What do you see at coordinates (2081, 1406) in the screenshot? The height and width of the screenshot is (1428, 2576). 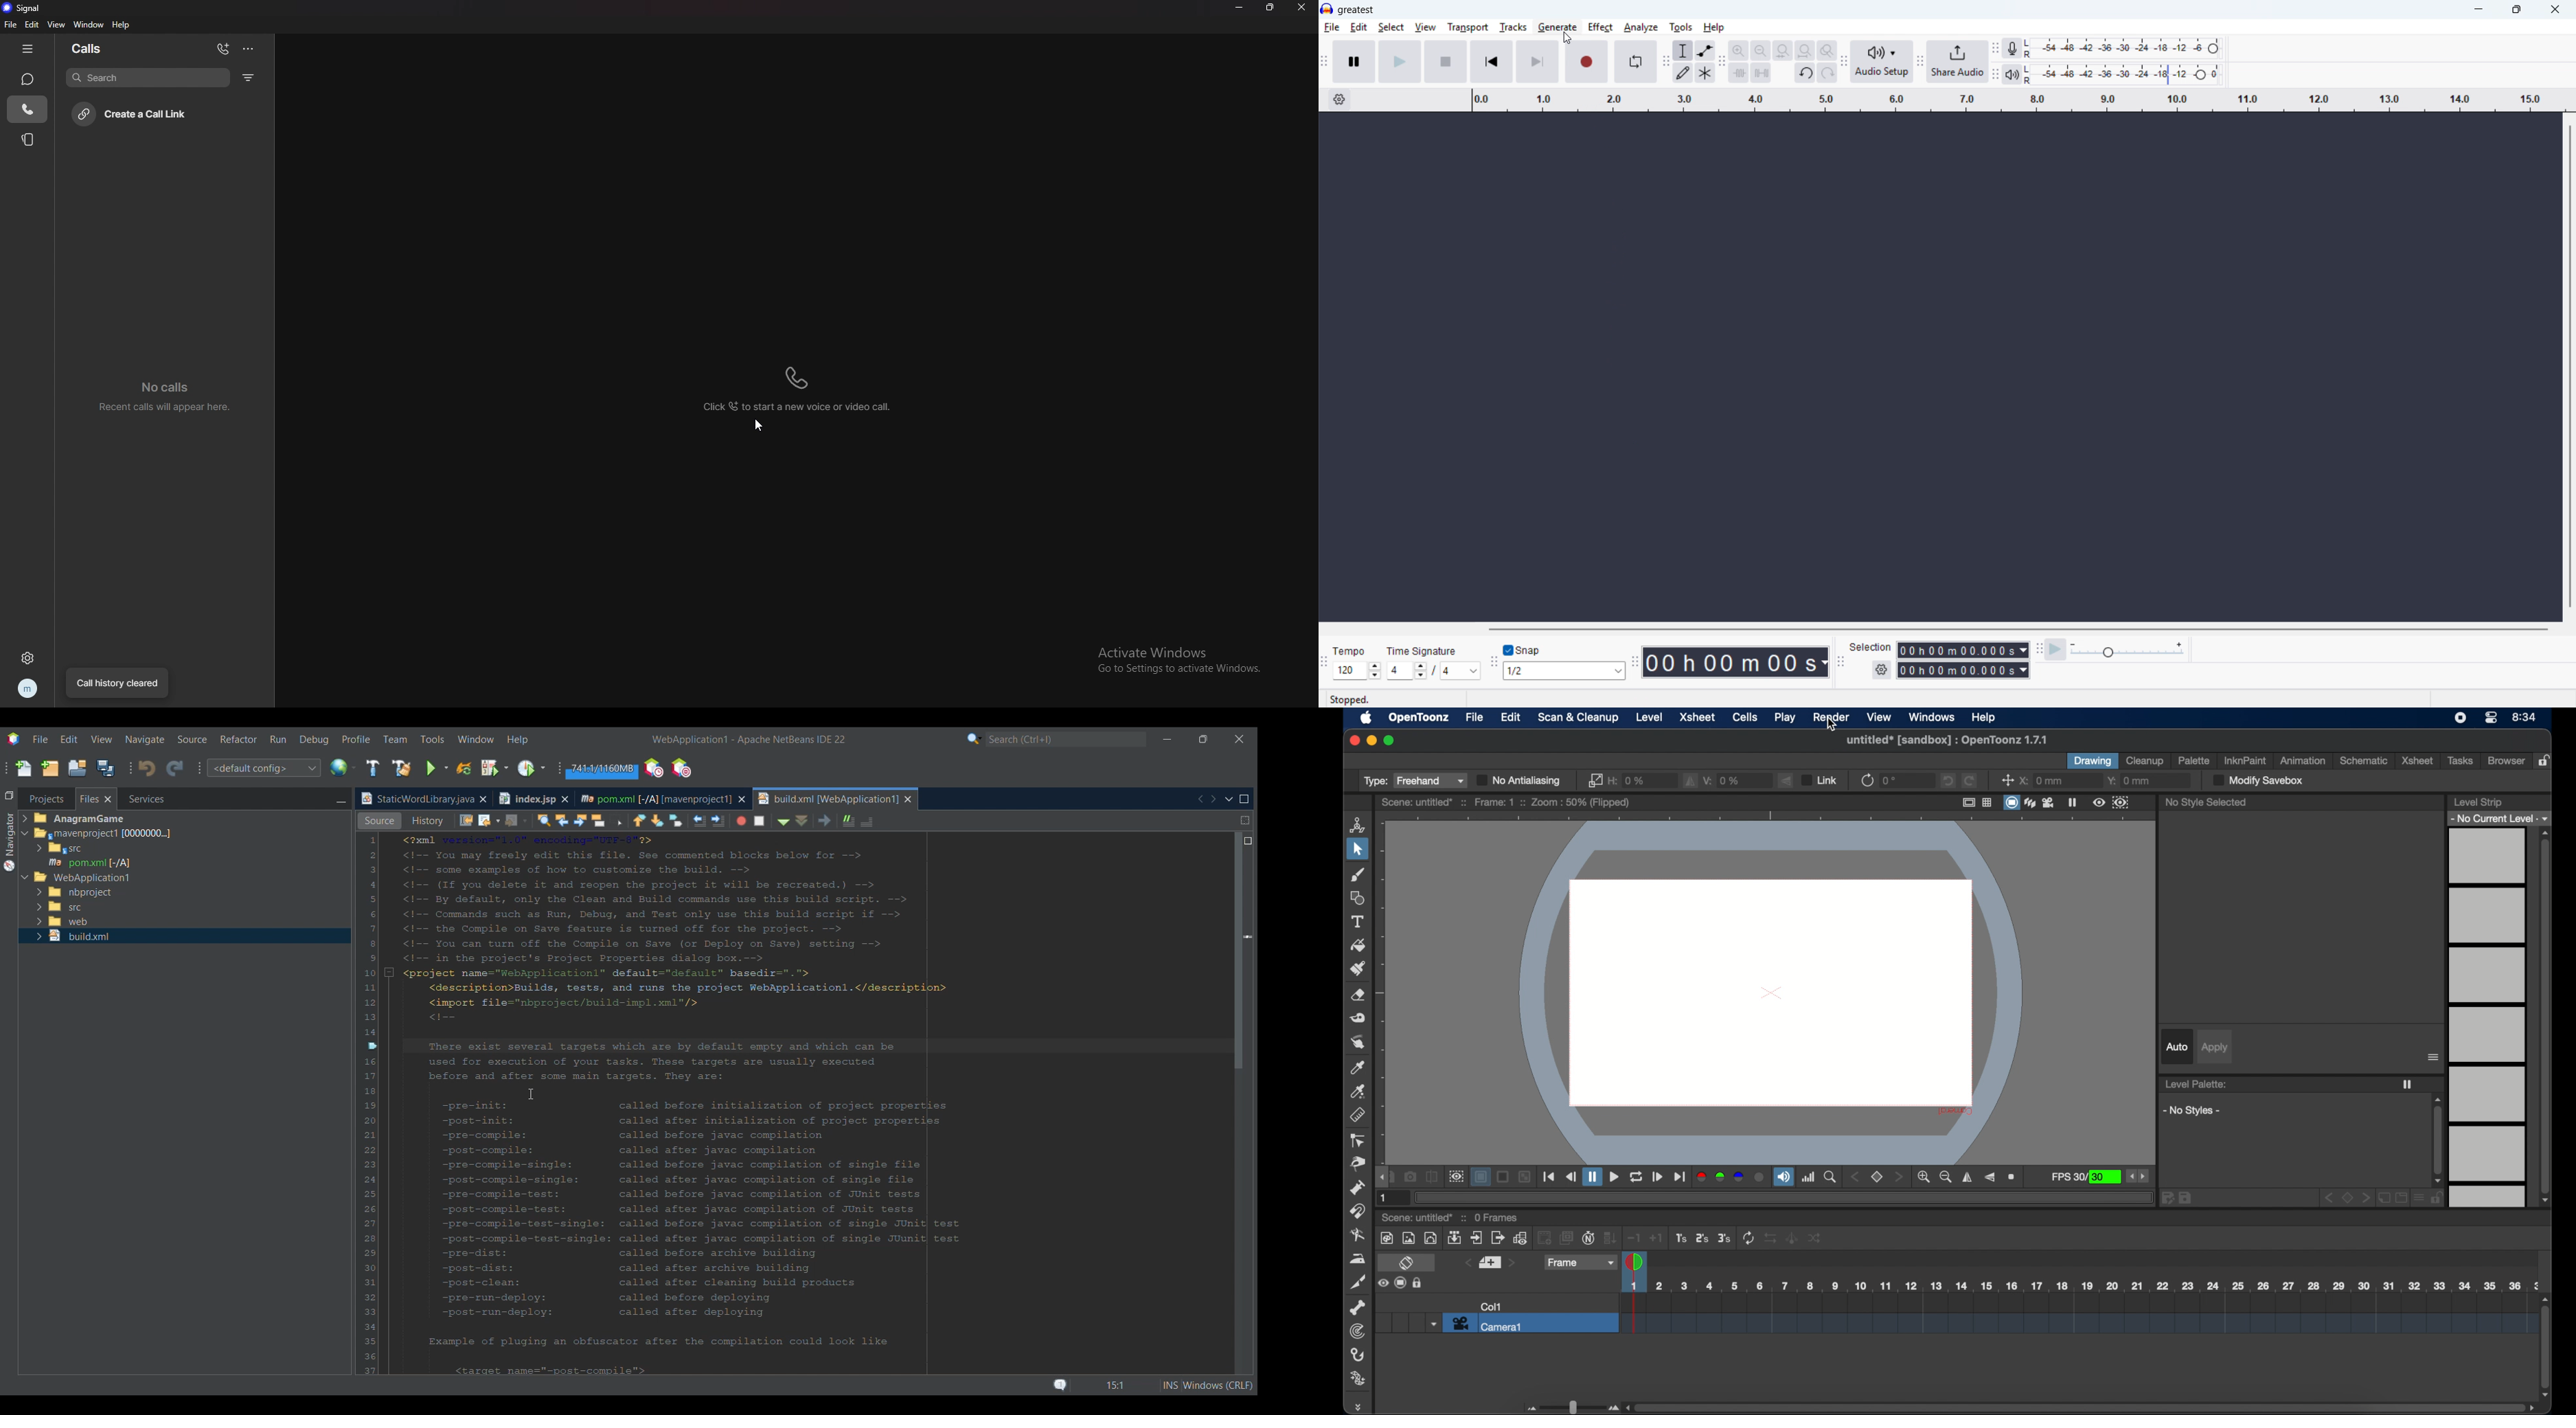 I see `scroll box` at bounding box center [2081, 1406].